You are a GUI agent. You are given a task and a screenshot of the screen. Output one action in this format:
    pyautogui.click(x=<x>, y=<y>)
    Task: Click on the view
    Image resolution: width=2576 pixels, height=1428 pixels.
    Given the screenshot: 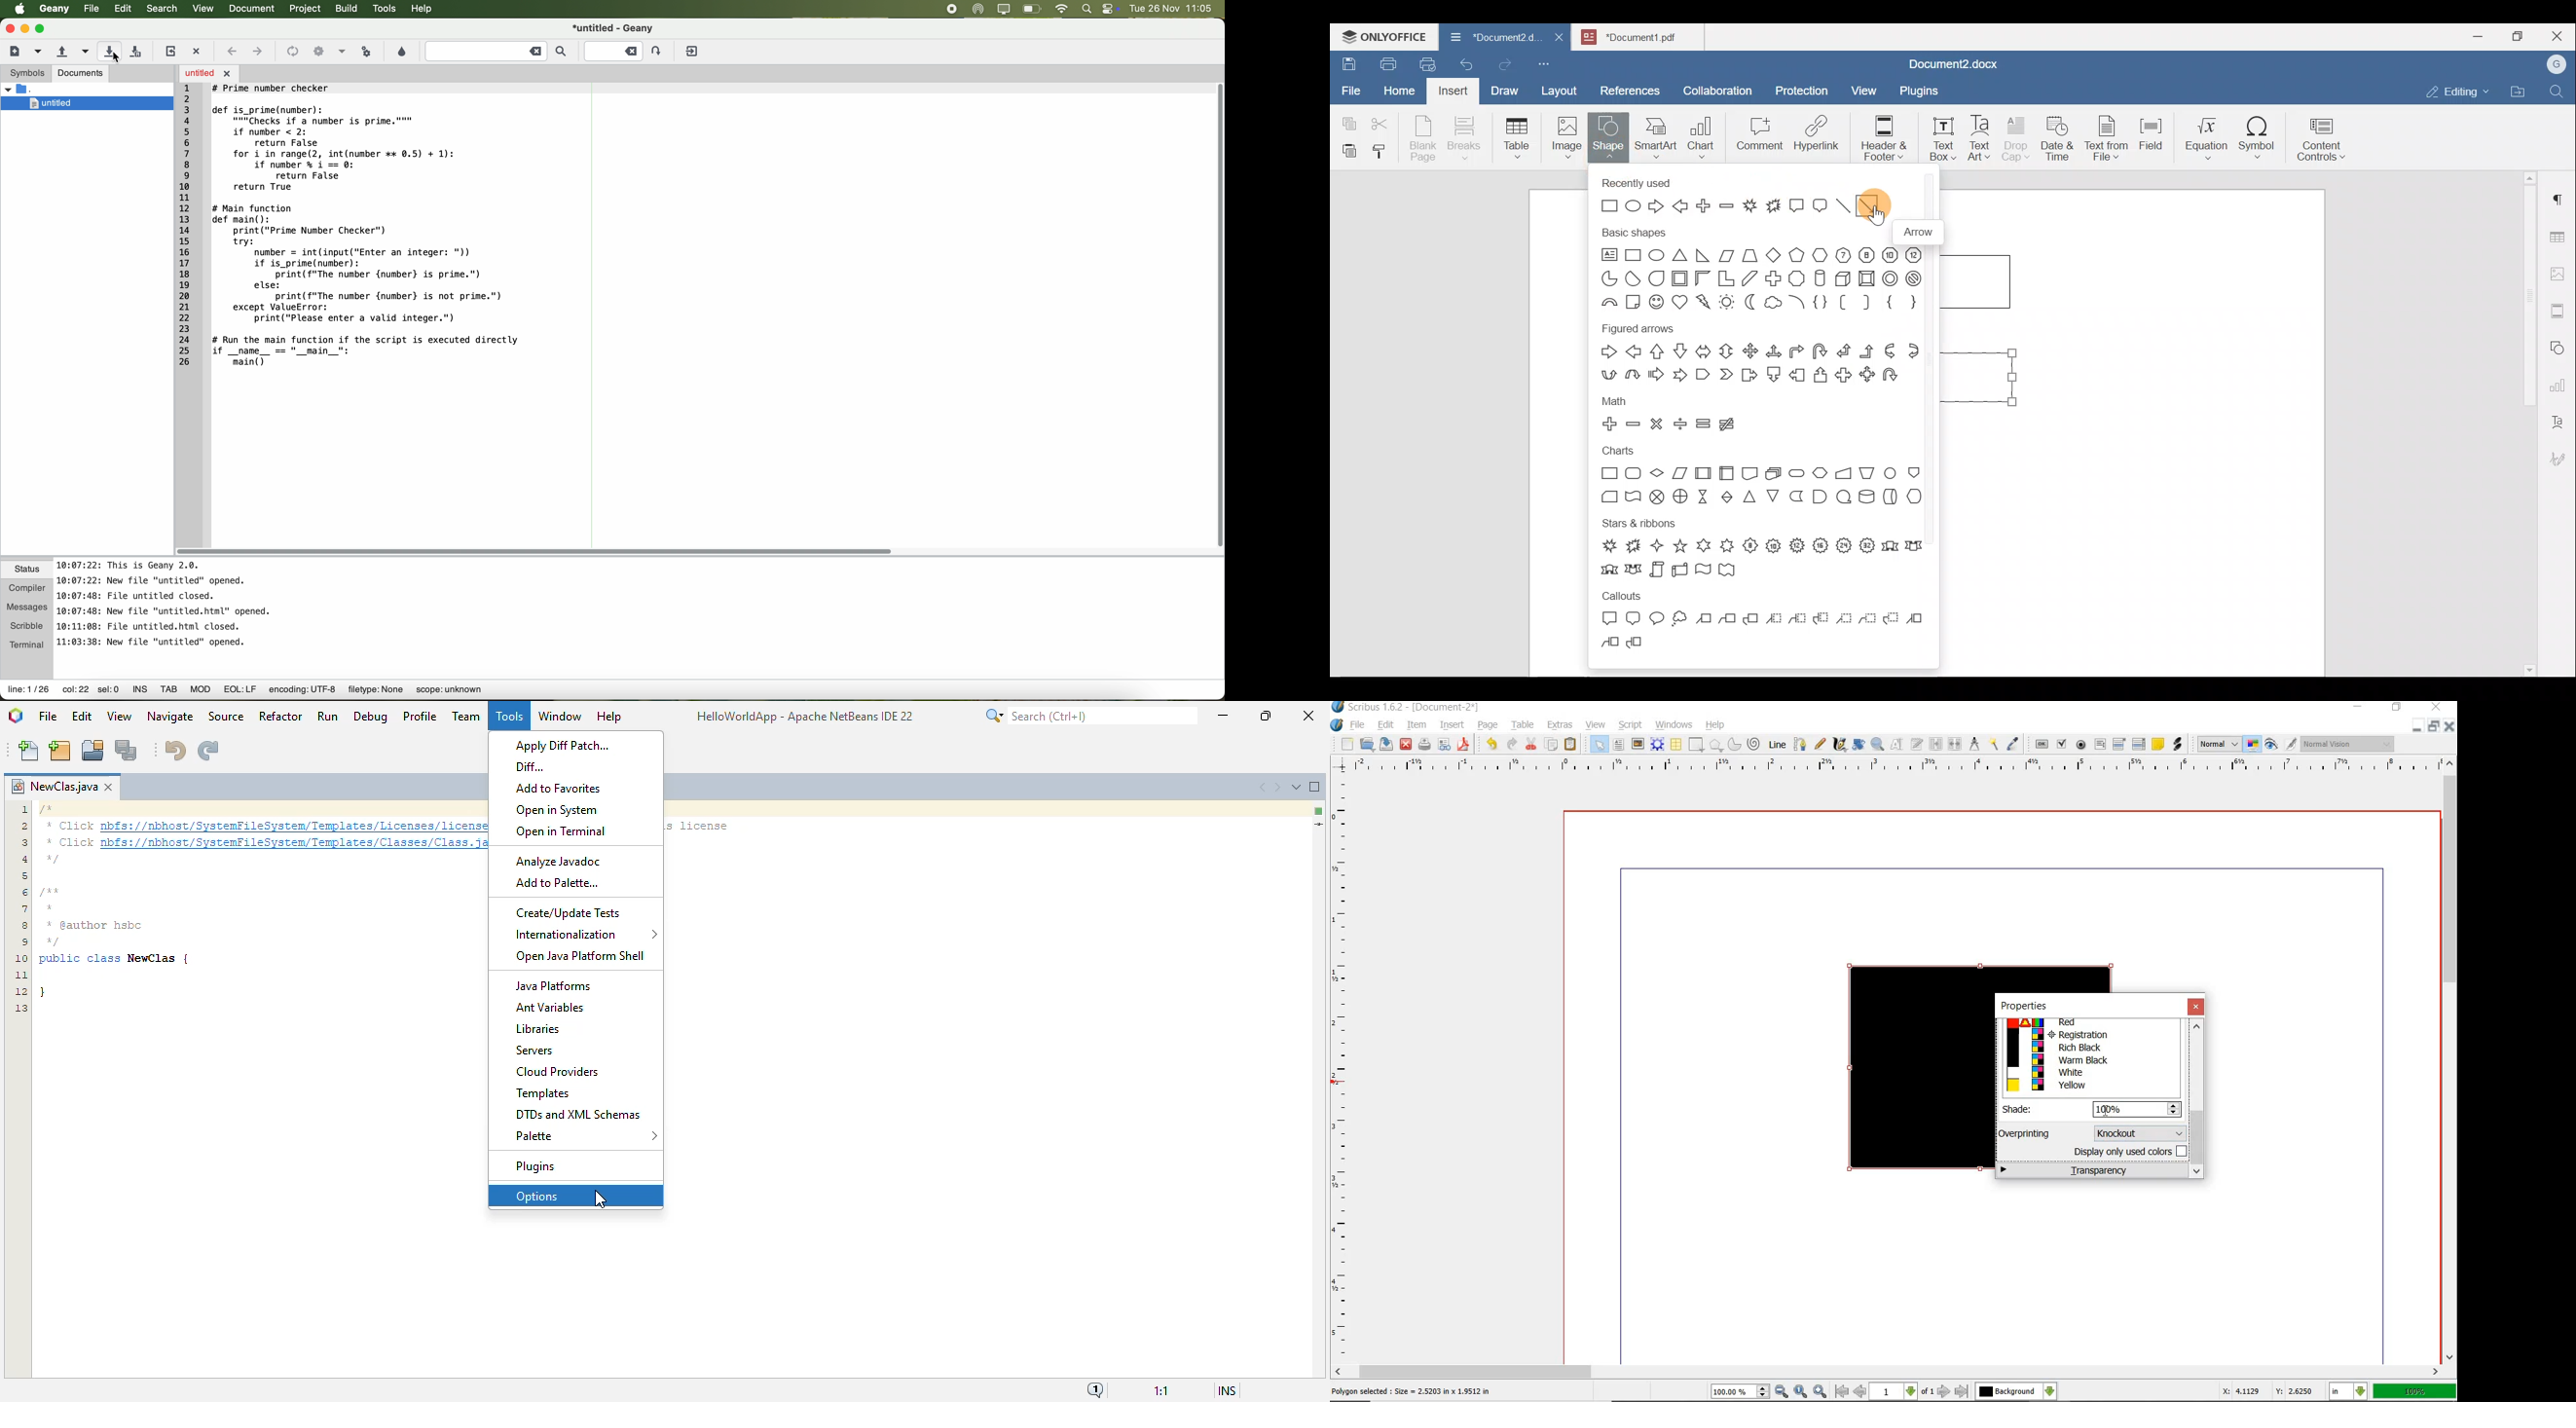 What is the action you would take?
    pyautogui.click(x=1596, y=725)
    